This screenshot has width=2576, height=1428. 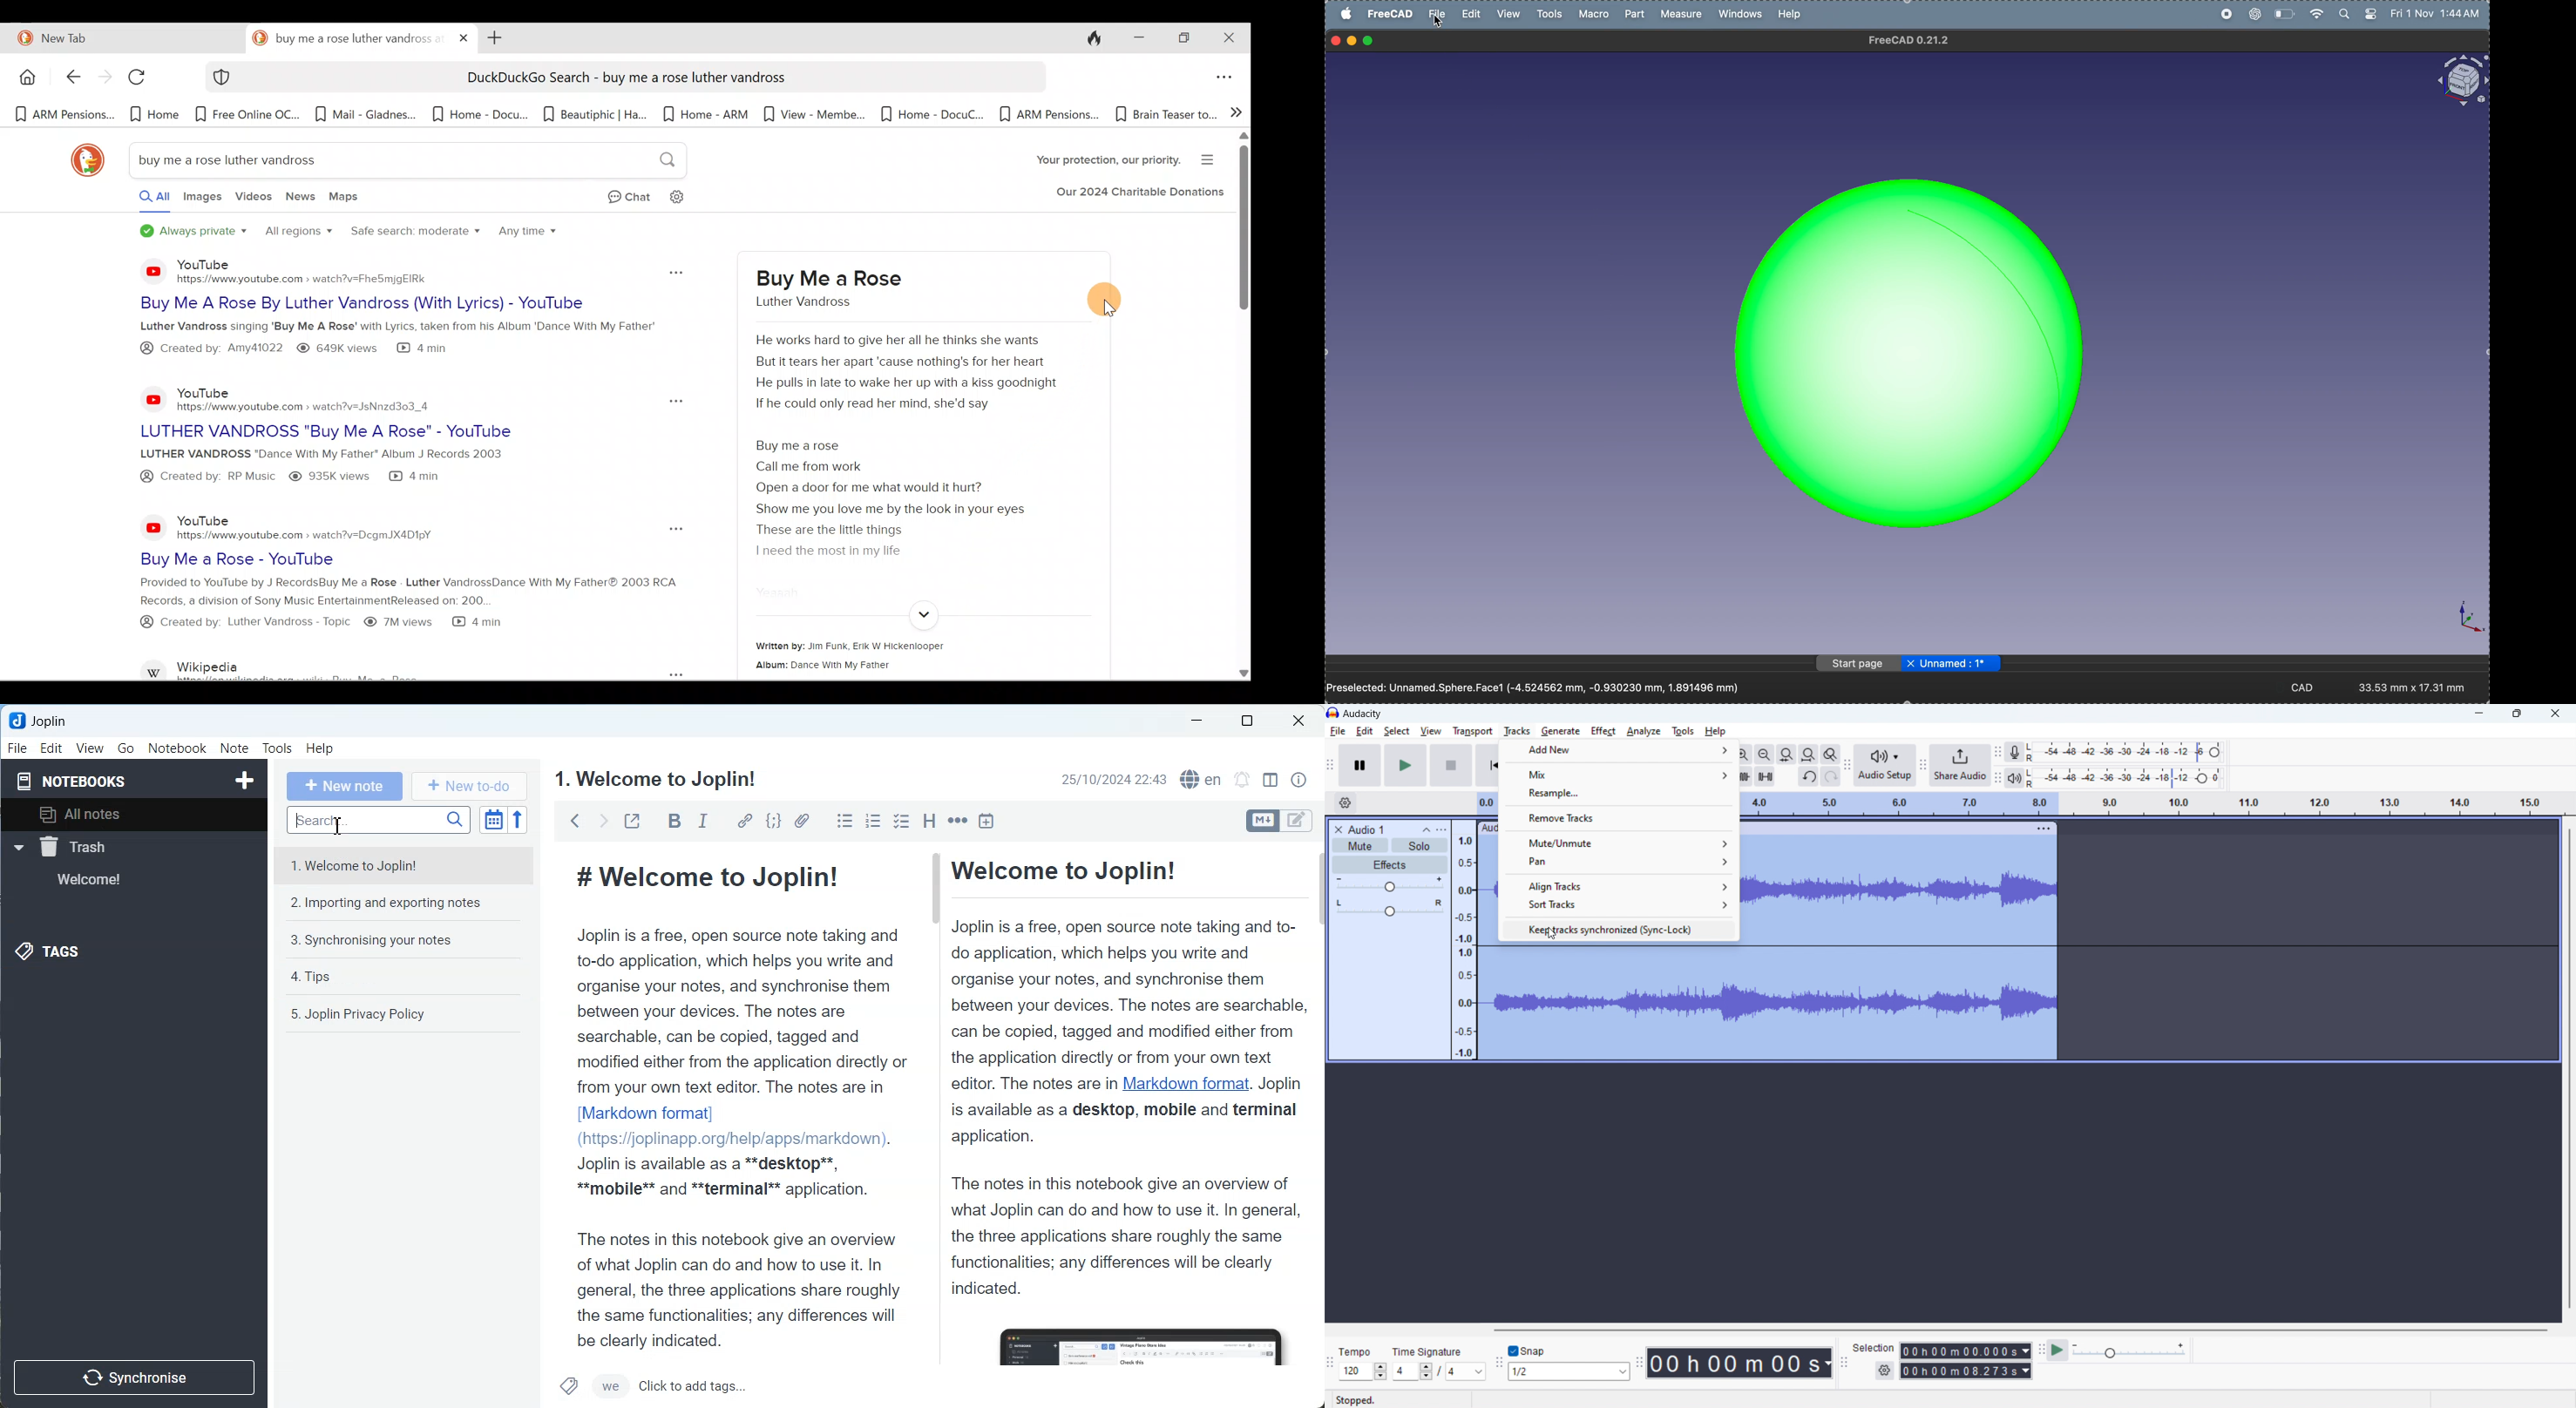 I want to click on TIme signature, so click(x=1430, y=1353).